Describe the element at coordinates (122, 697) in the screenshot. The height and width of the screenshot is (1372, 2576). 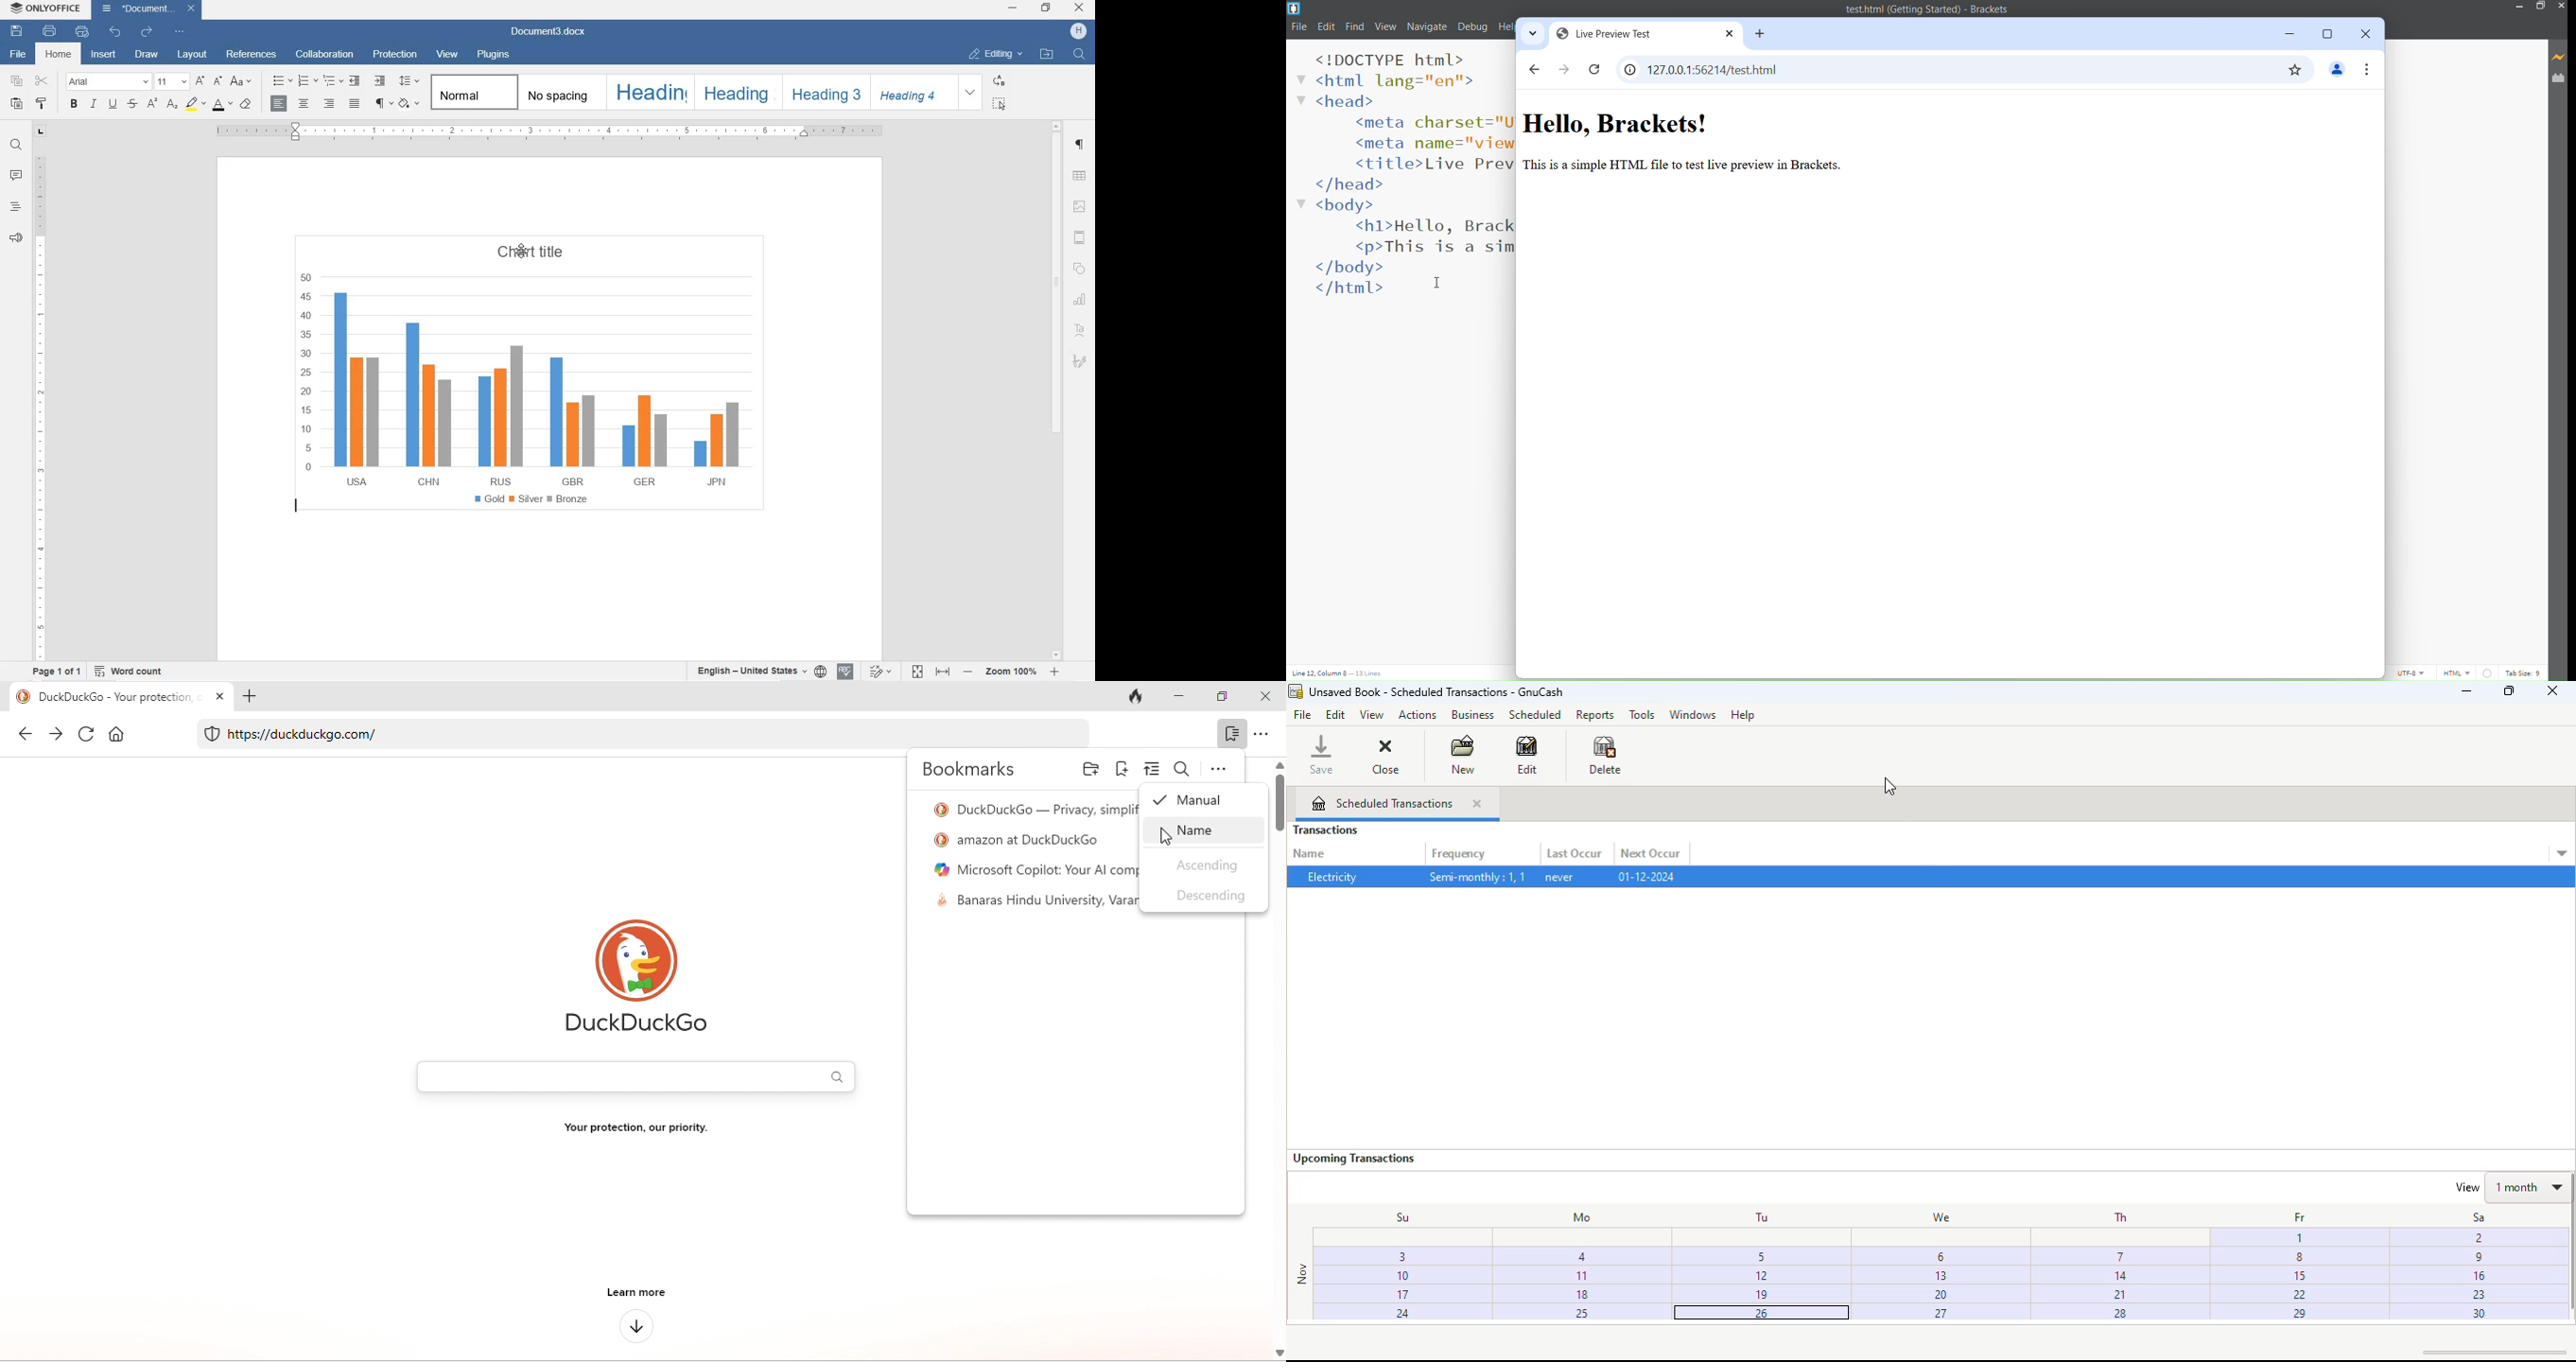
I see `DuckDuckGo- Your protection` at that location.